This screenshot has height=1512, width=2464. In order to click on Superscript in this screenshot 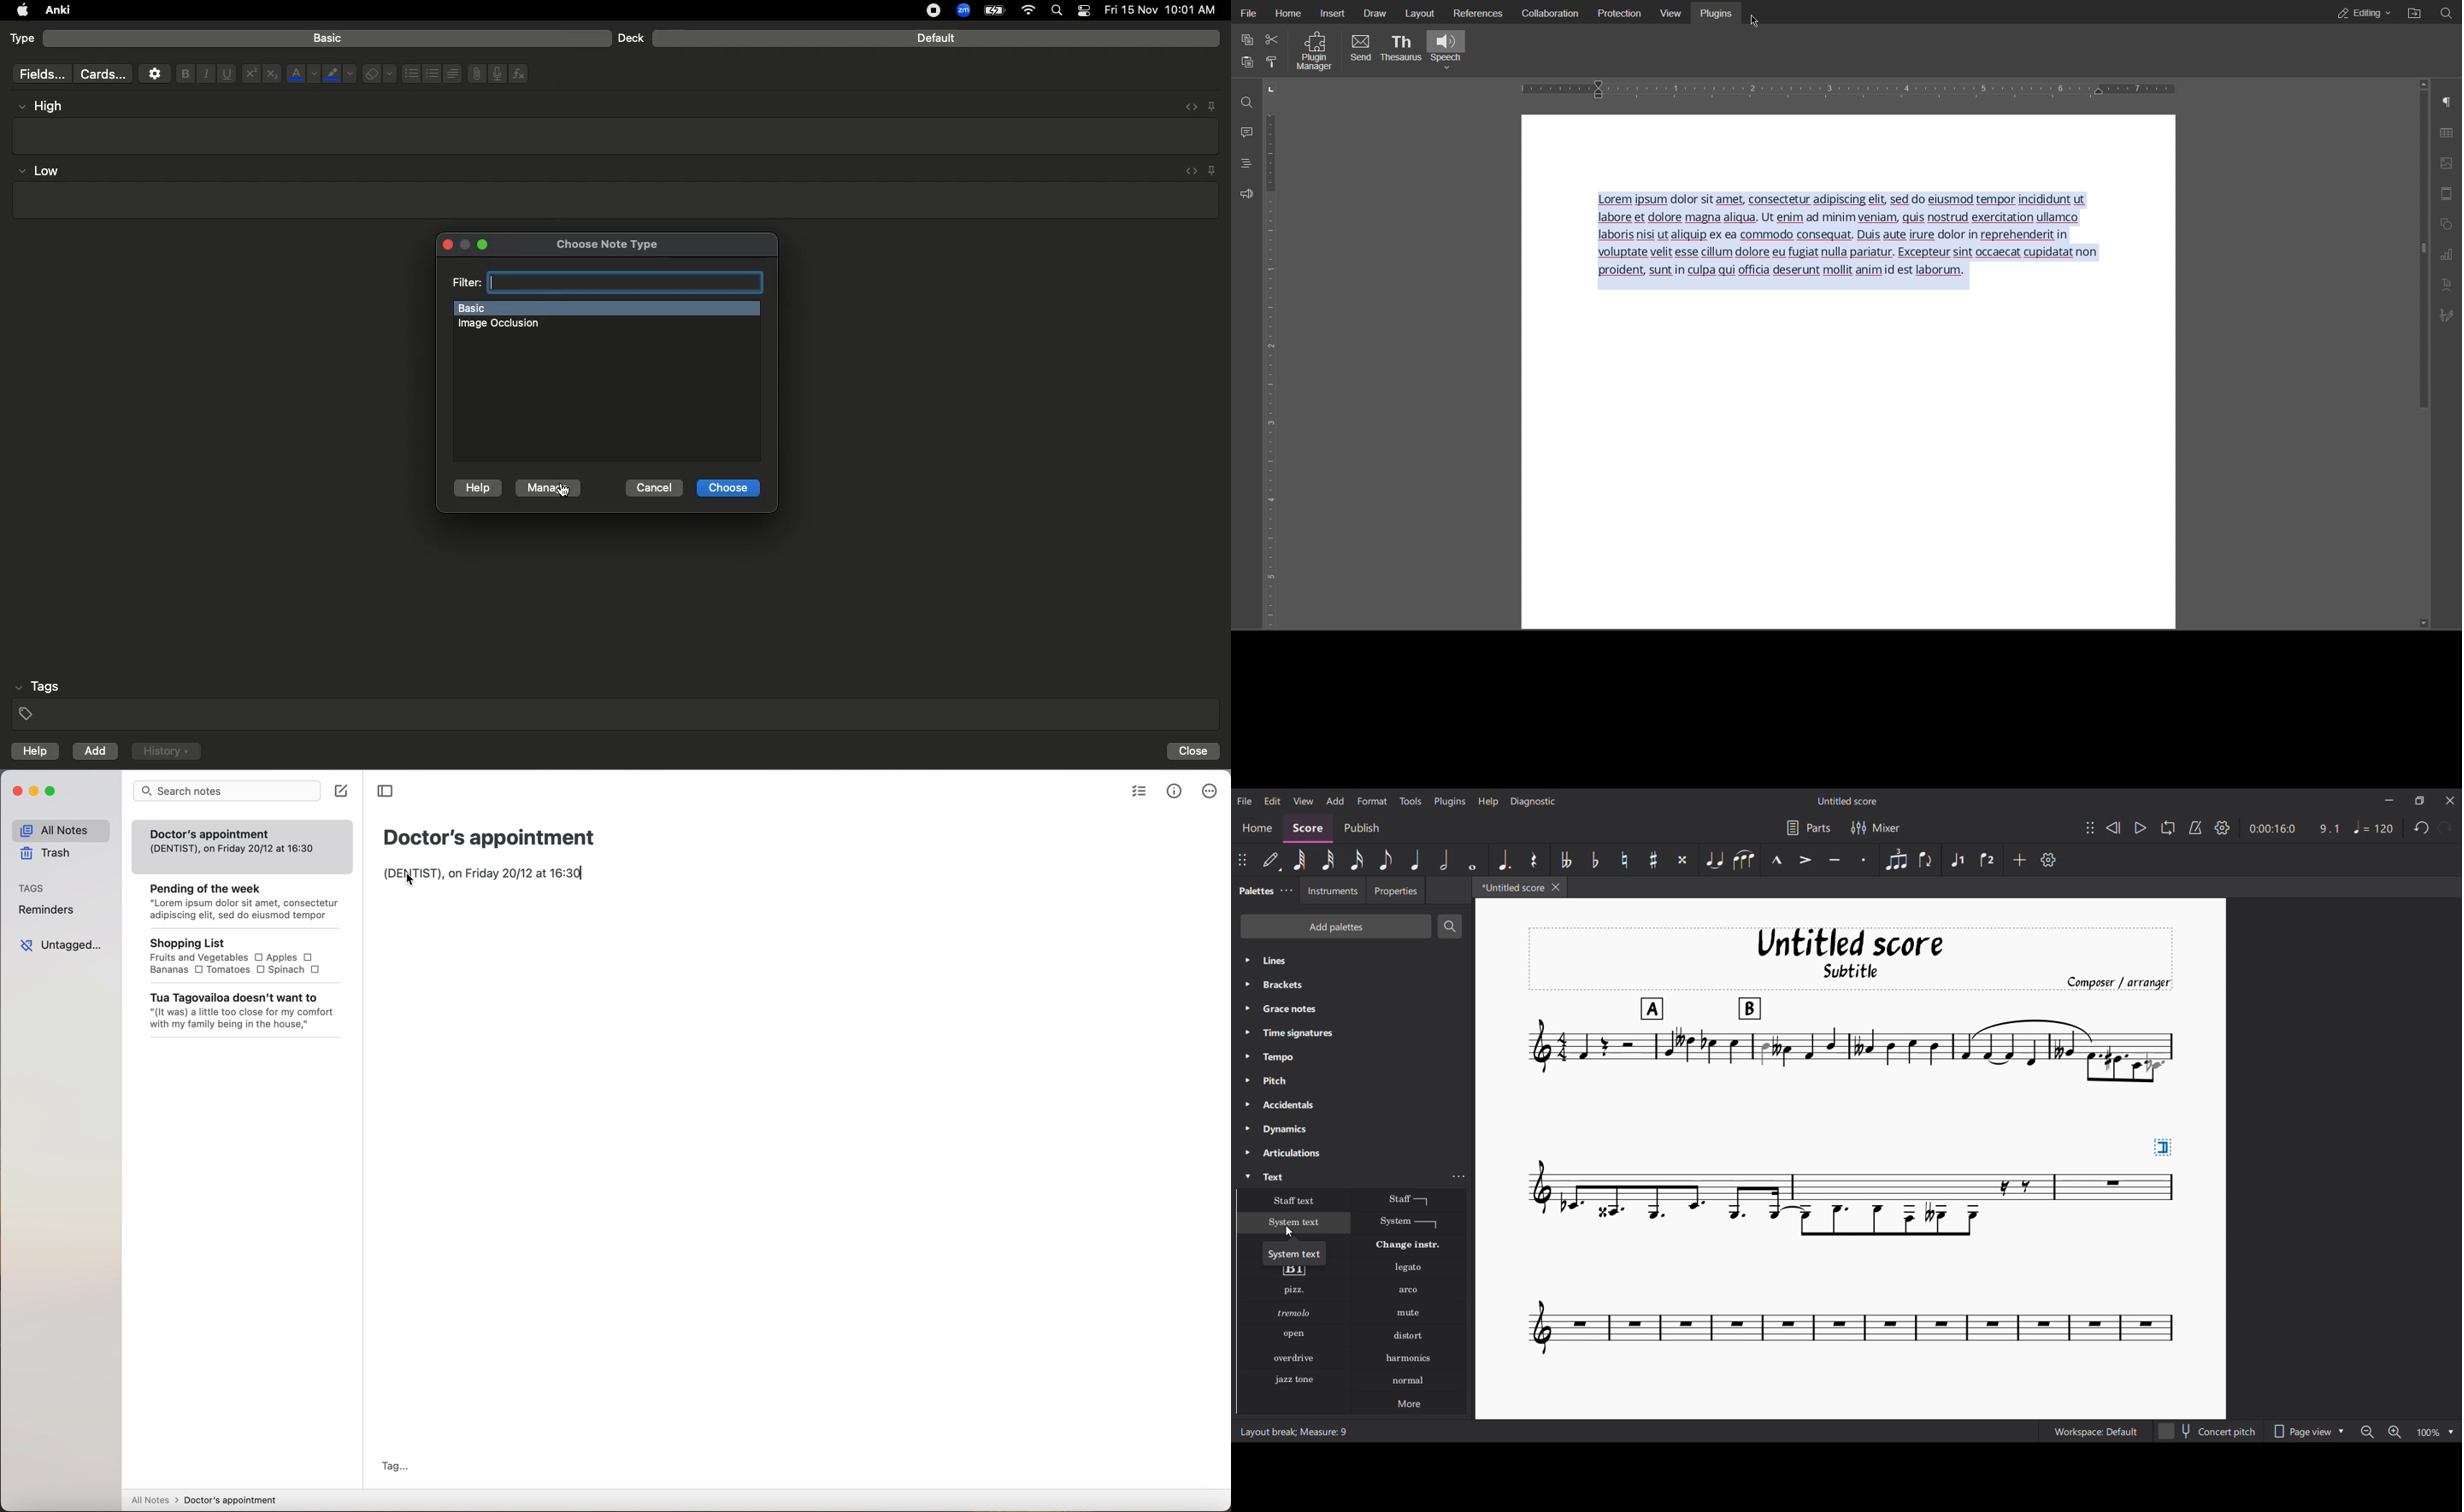, I will do `click(250, 74)`.